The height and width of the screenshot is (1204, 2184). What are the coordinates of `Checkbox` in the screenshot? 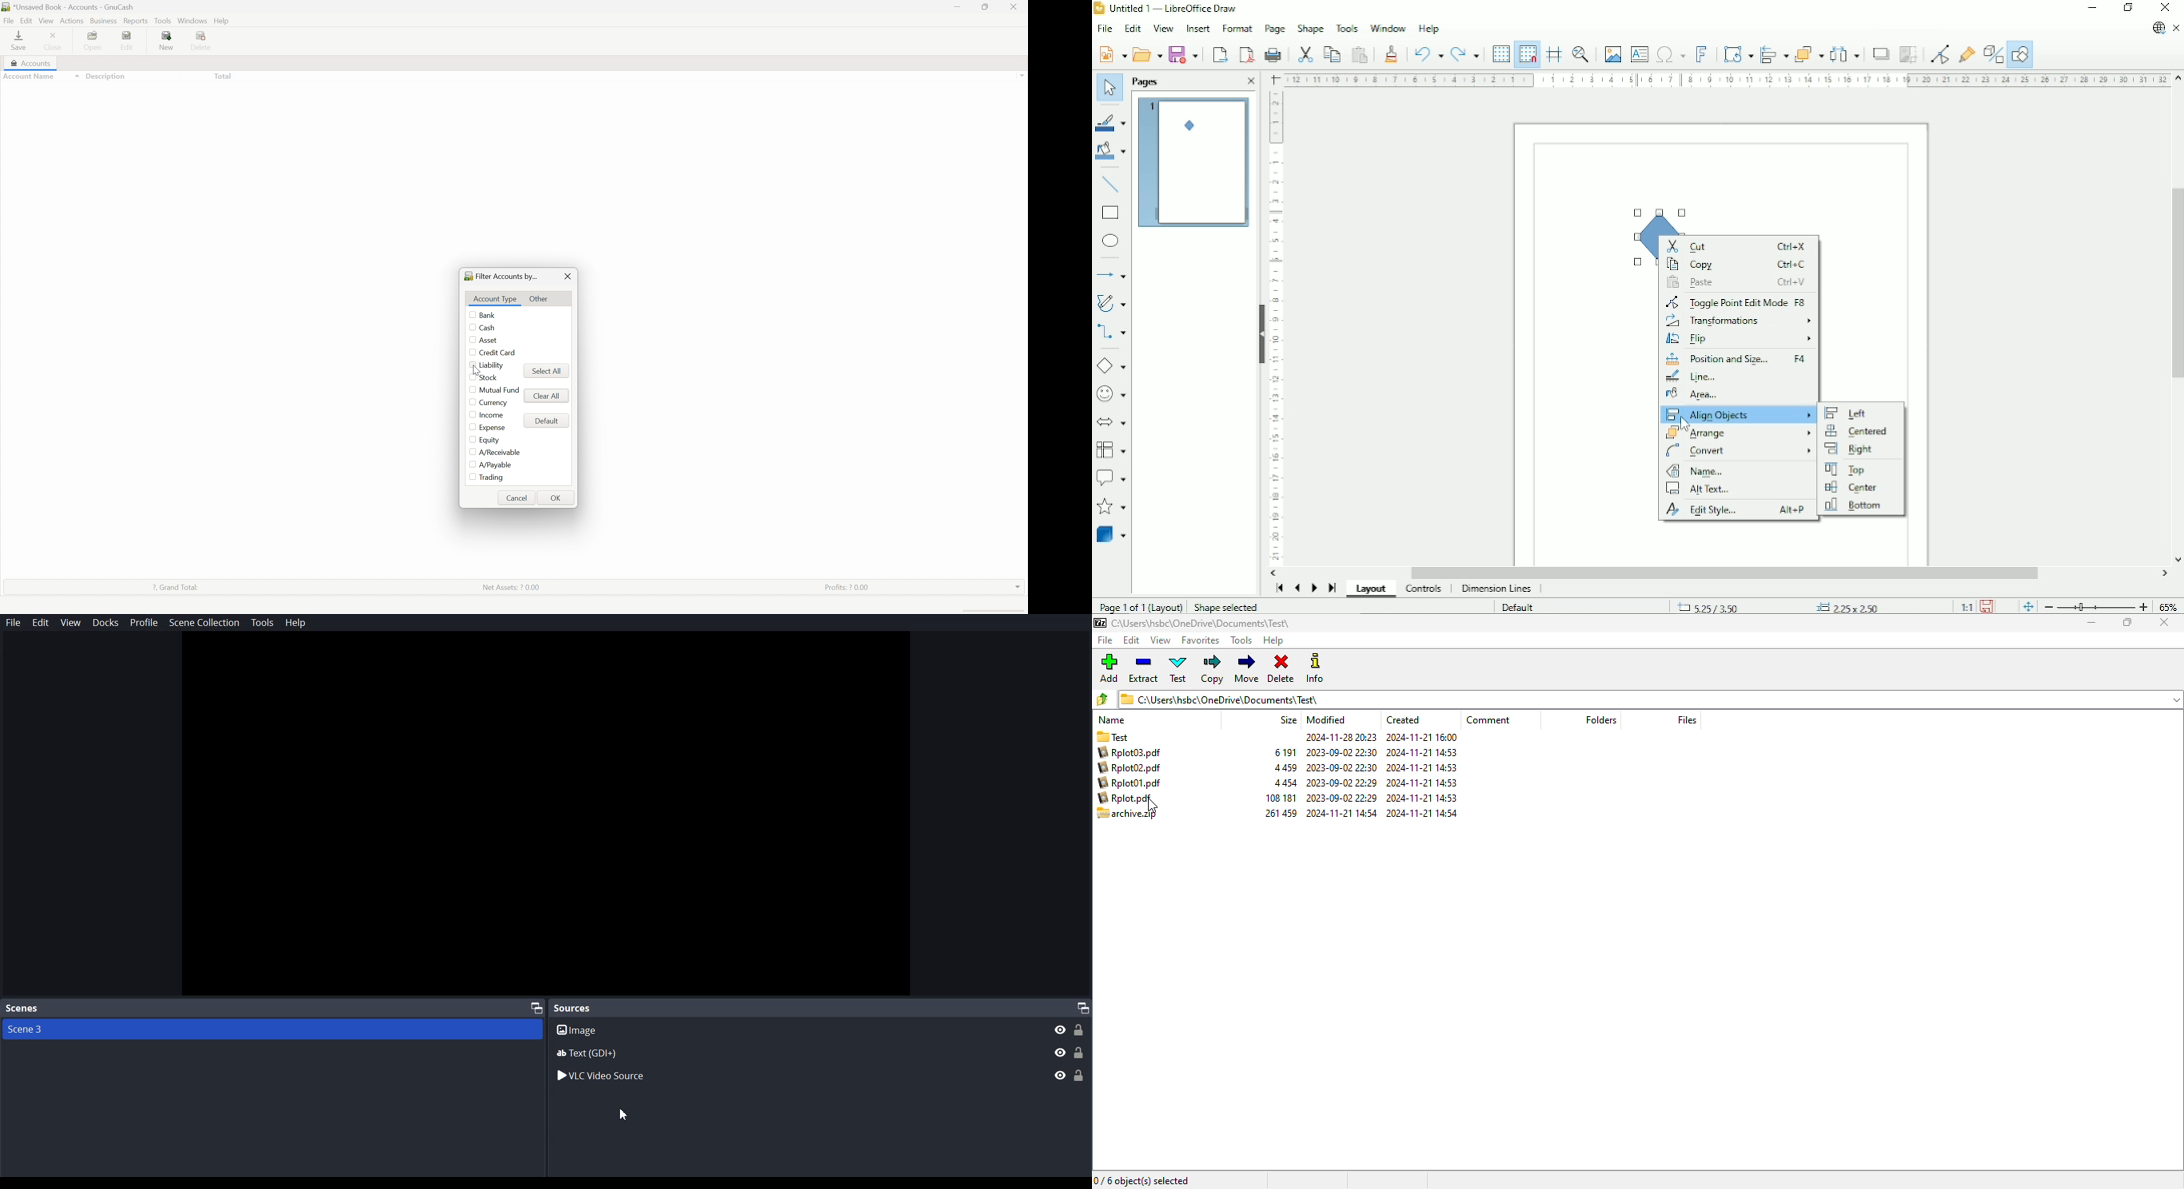 It's located at (470, 354).